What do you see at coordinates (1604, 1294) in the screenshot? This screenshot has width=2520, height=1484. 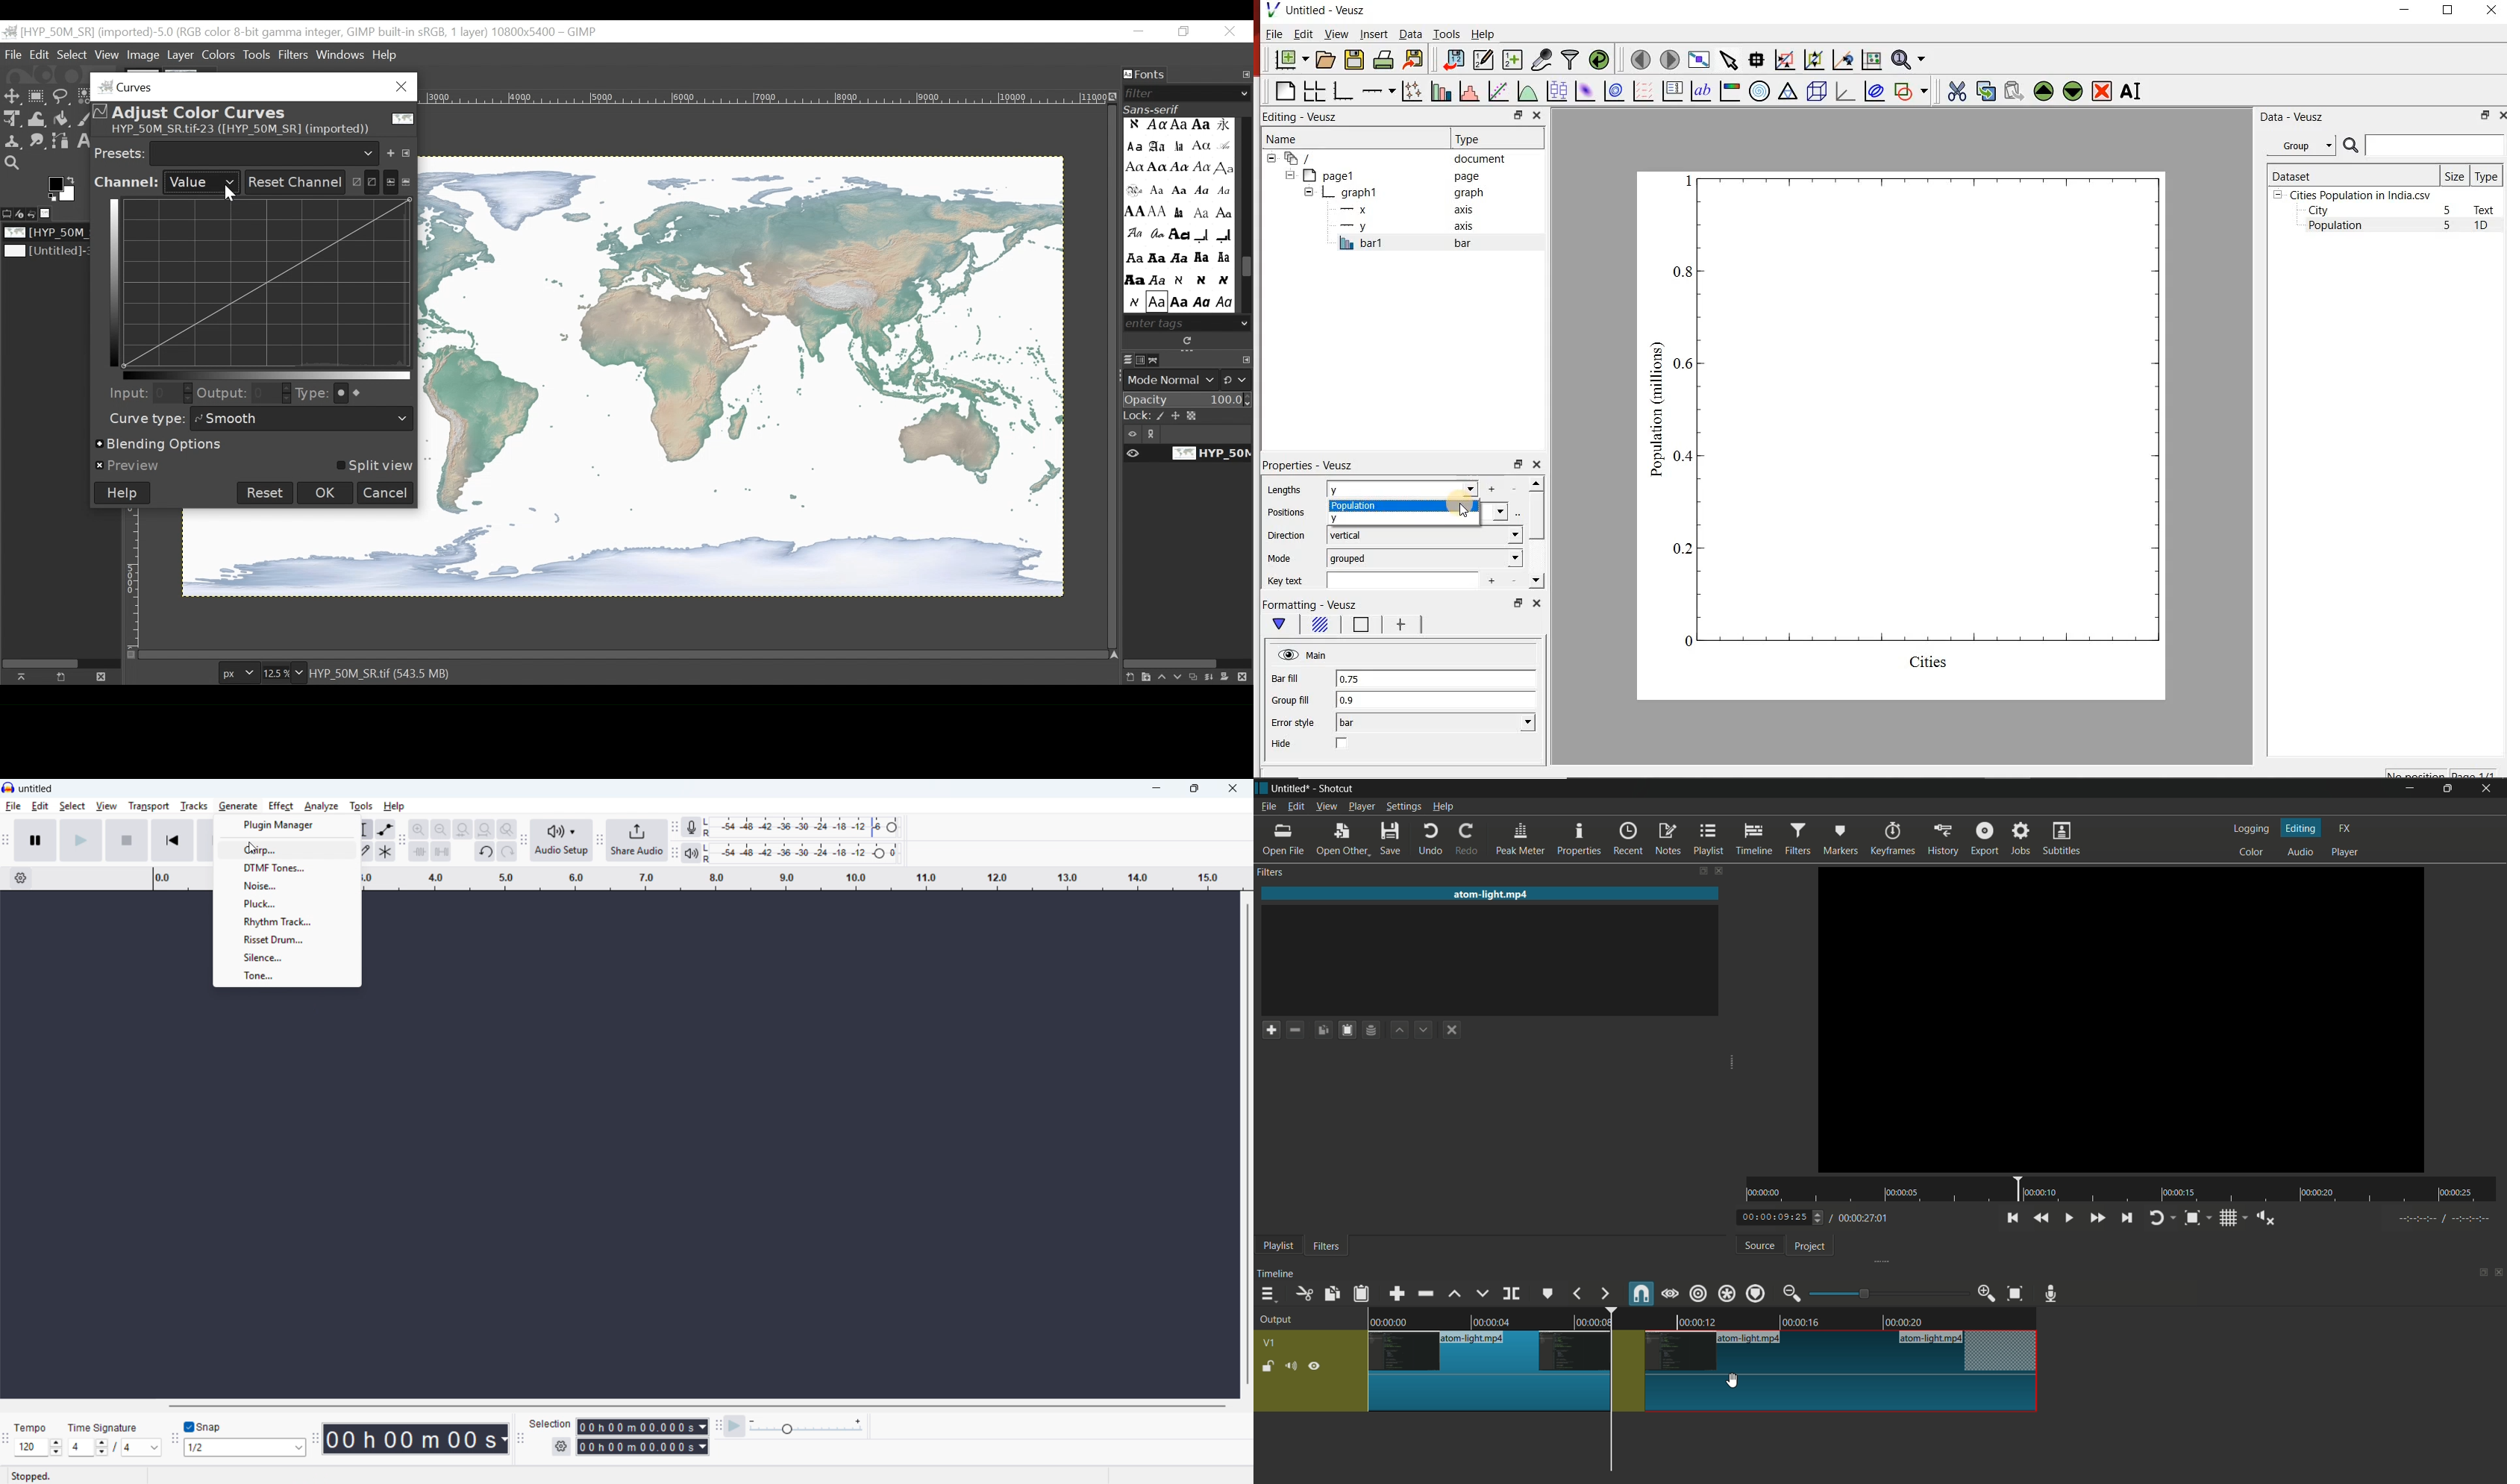 I see `next marker` at bounding box center [1604, 1294].